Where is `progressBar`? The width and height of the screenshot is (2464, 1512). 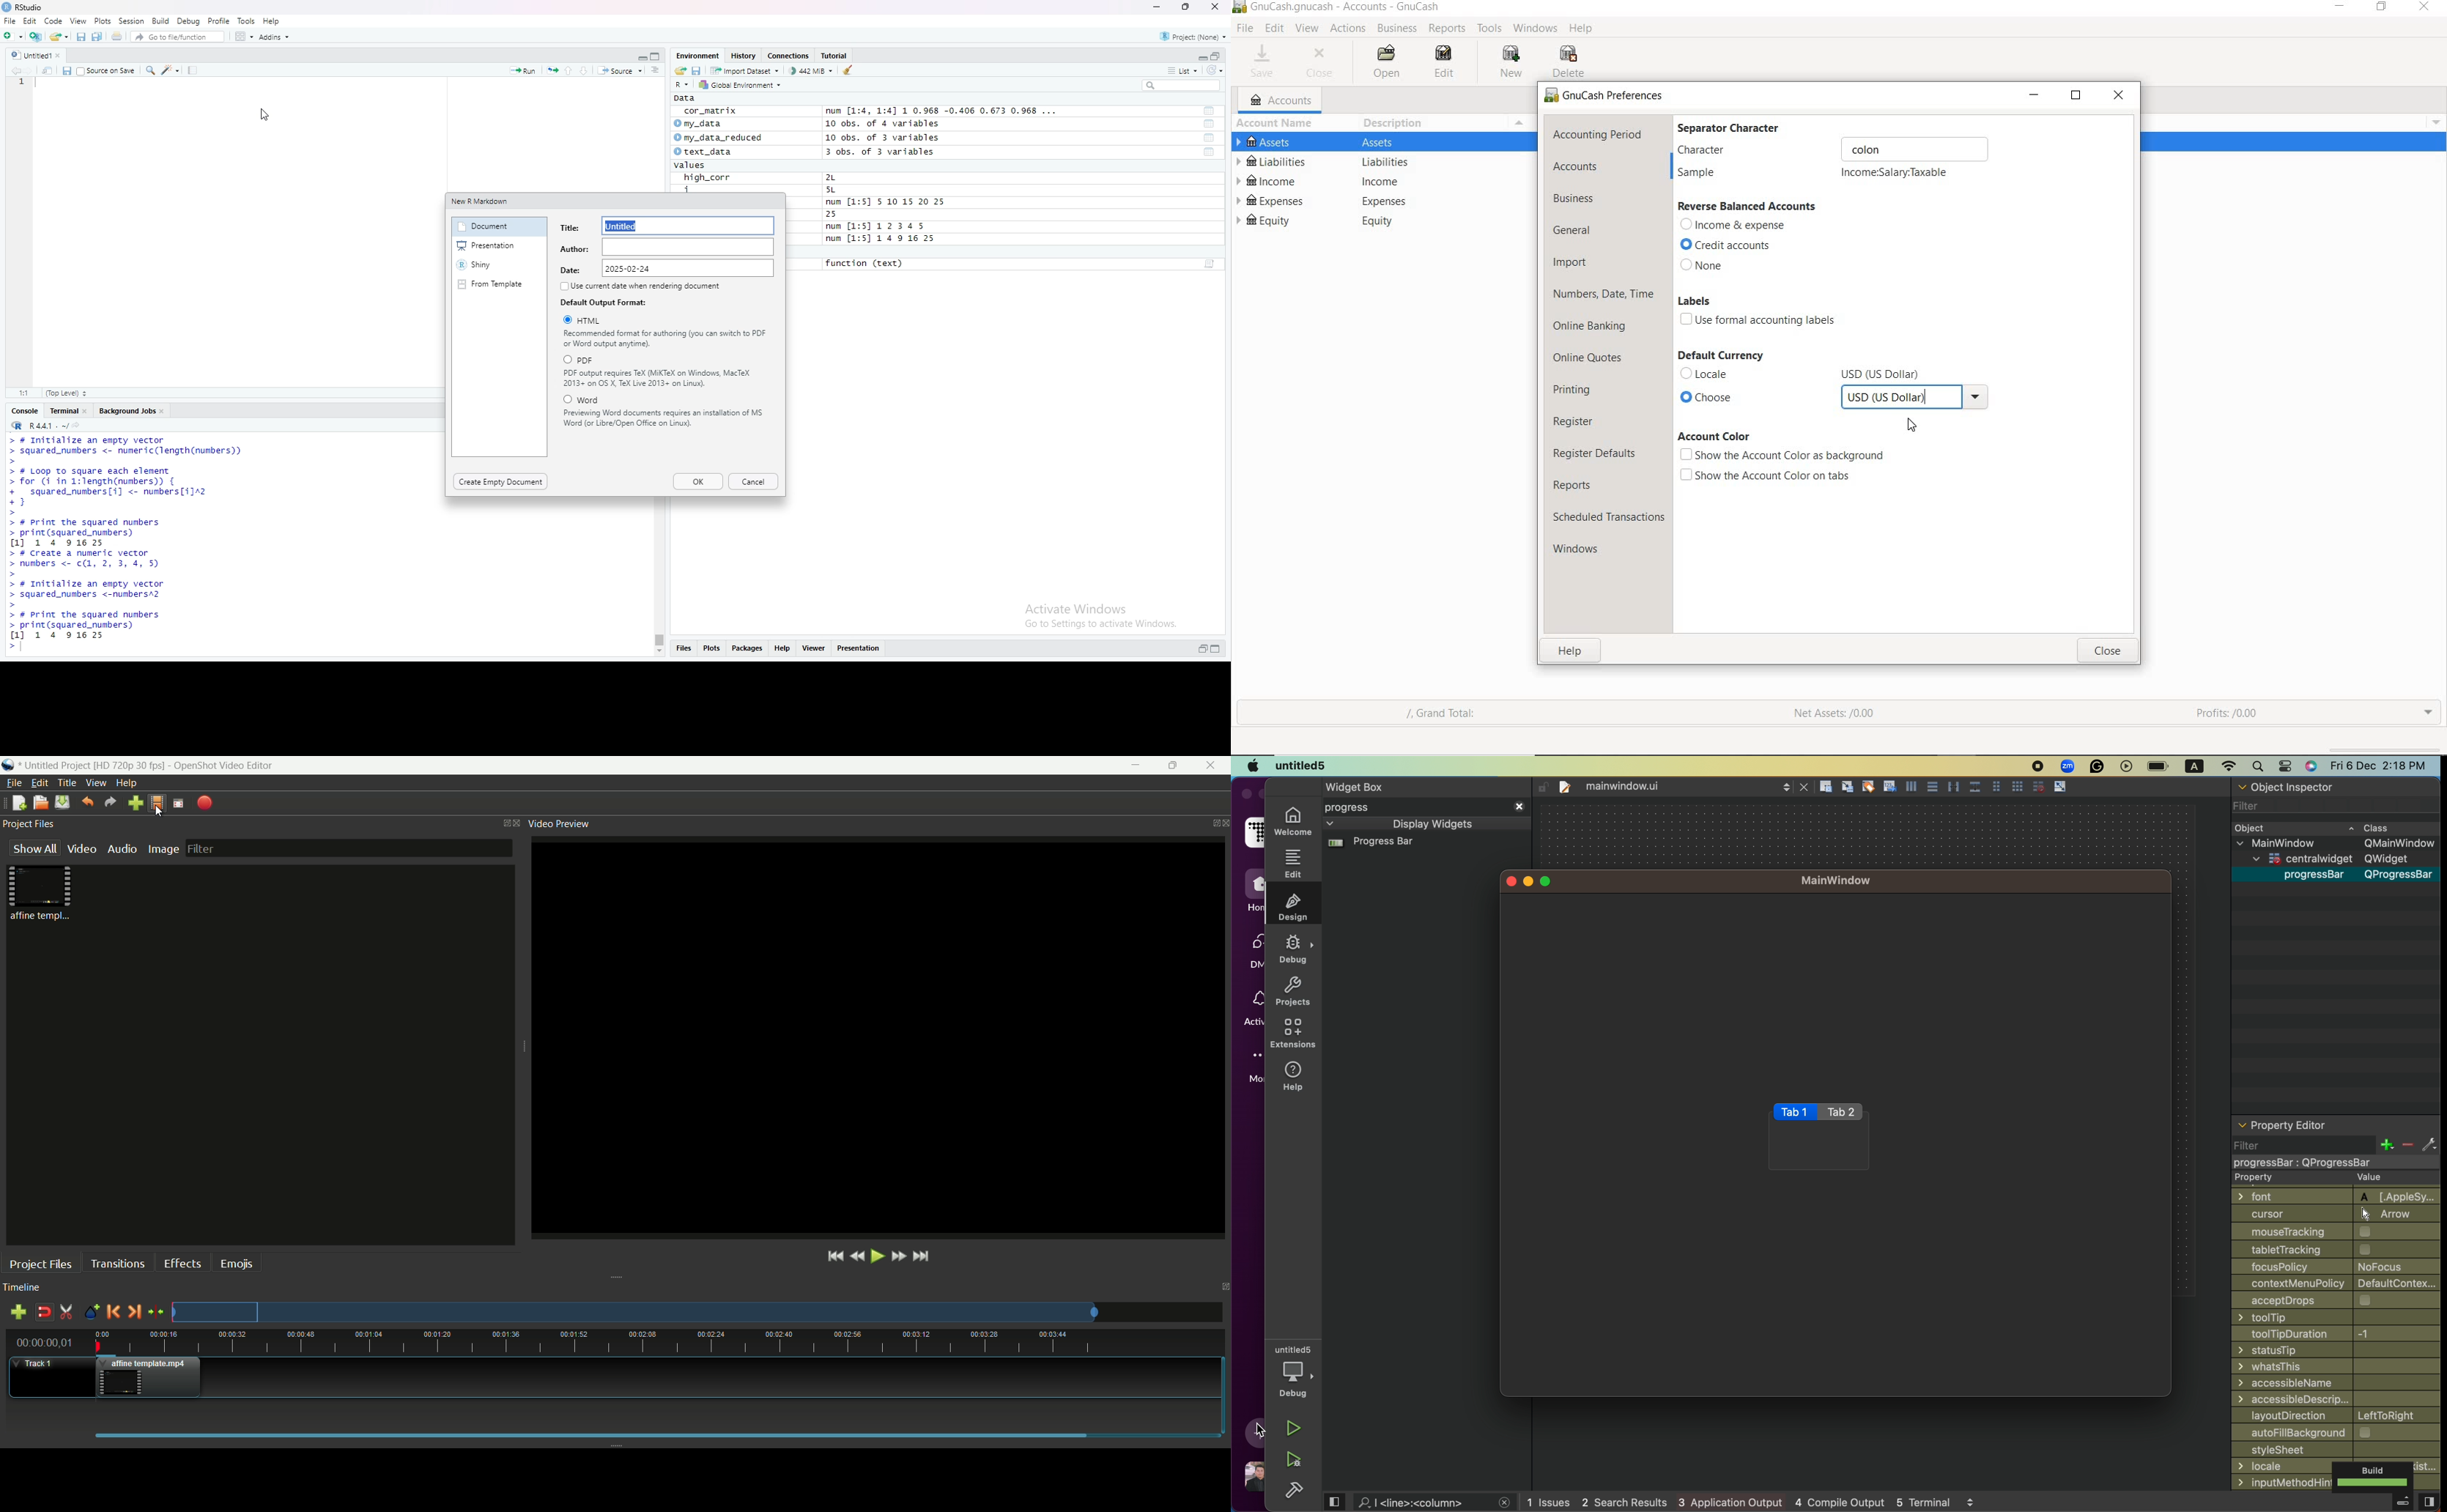
progressBar is located at coordinates (2357, 875).